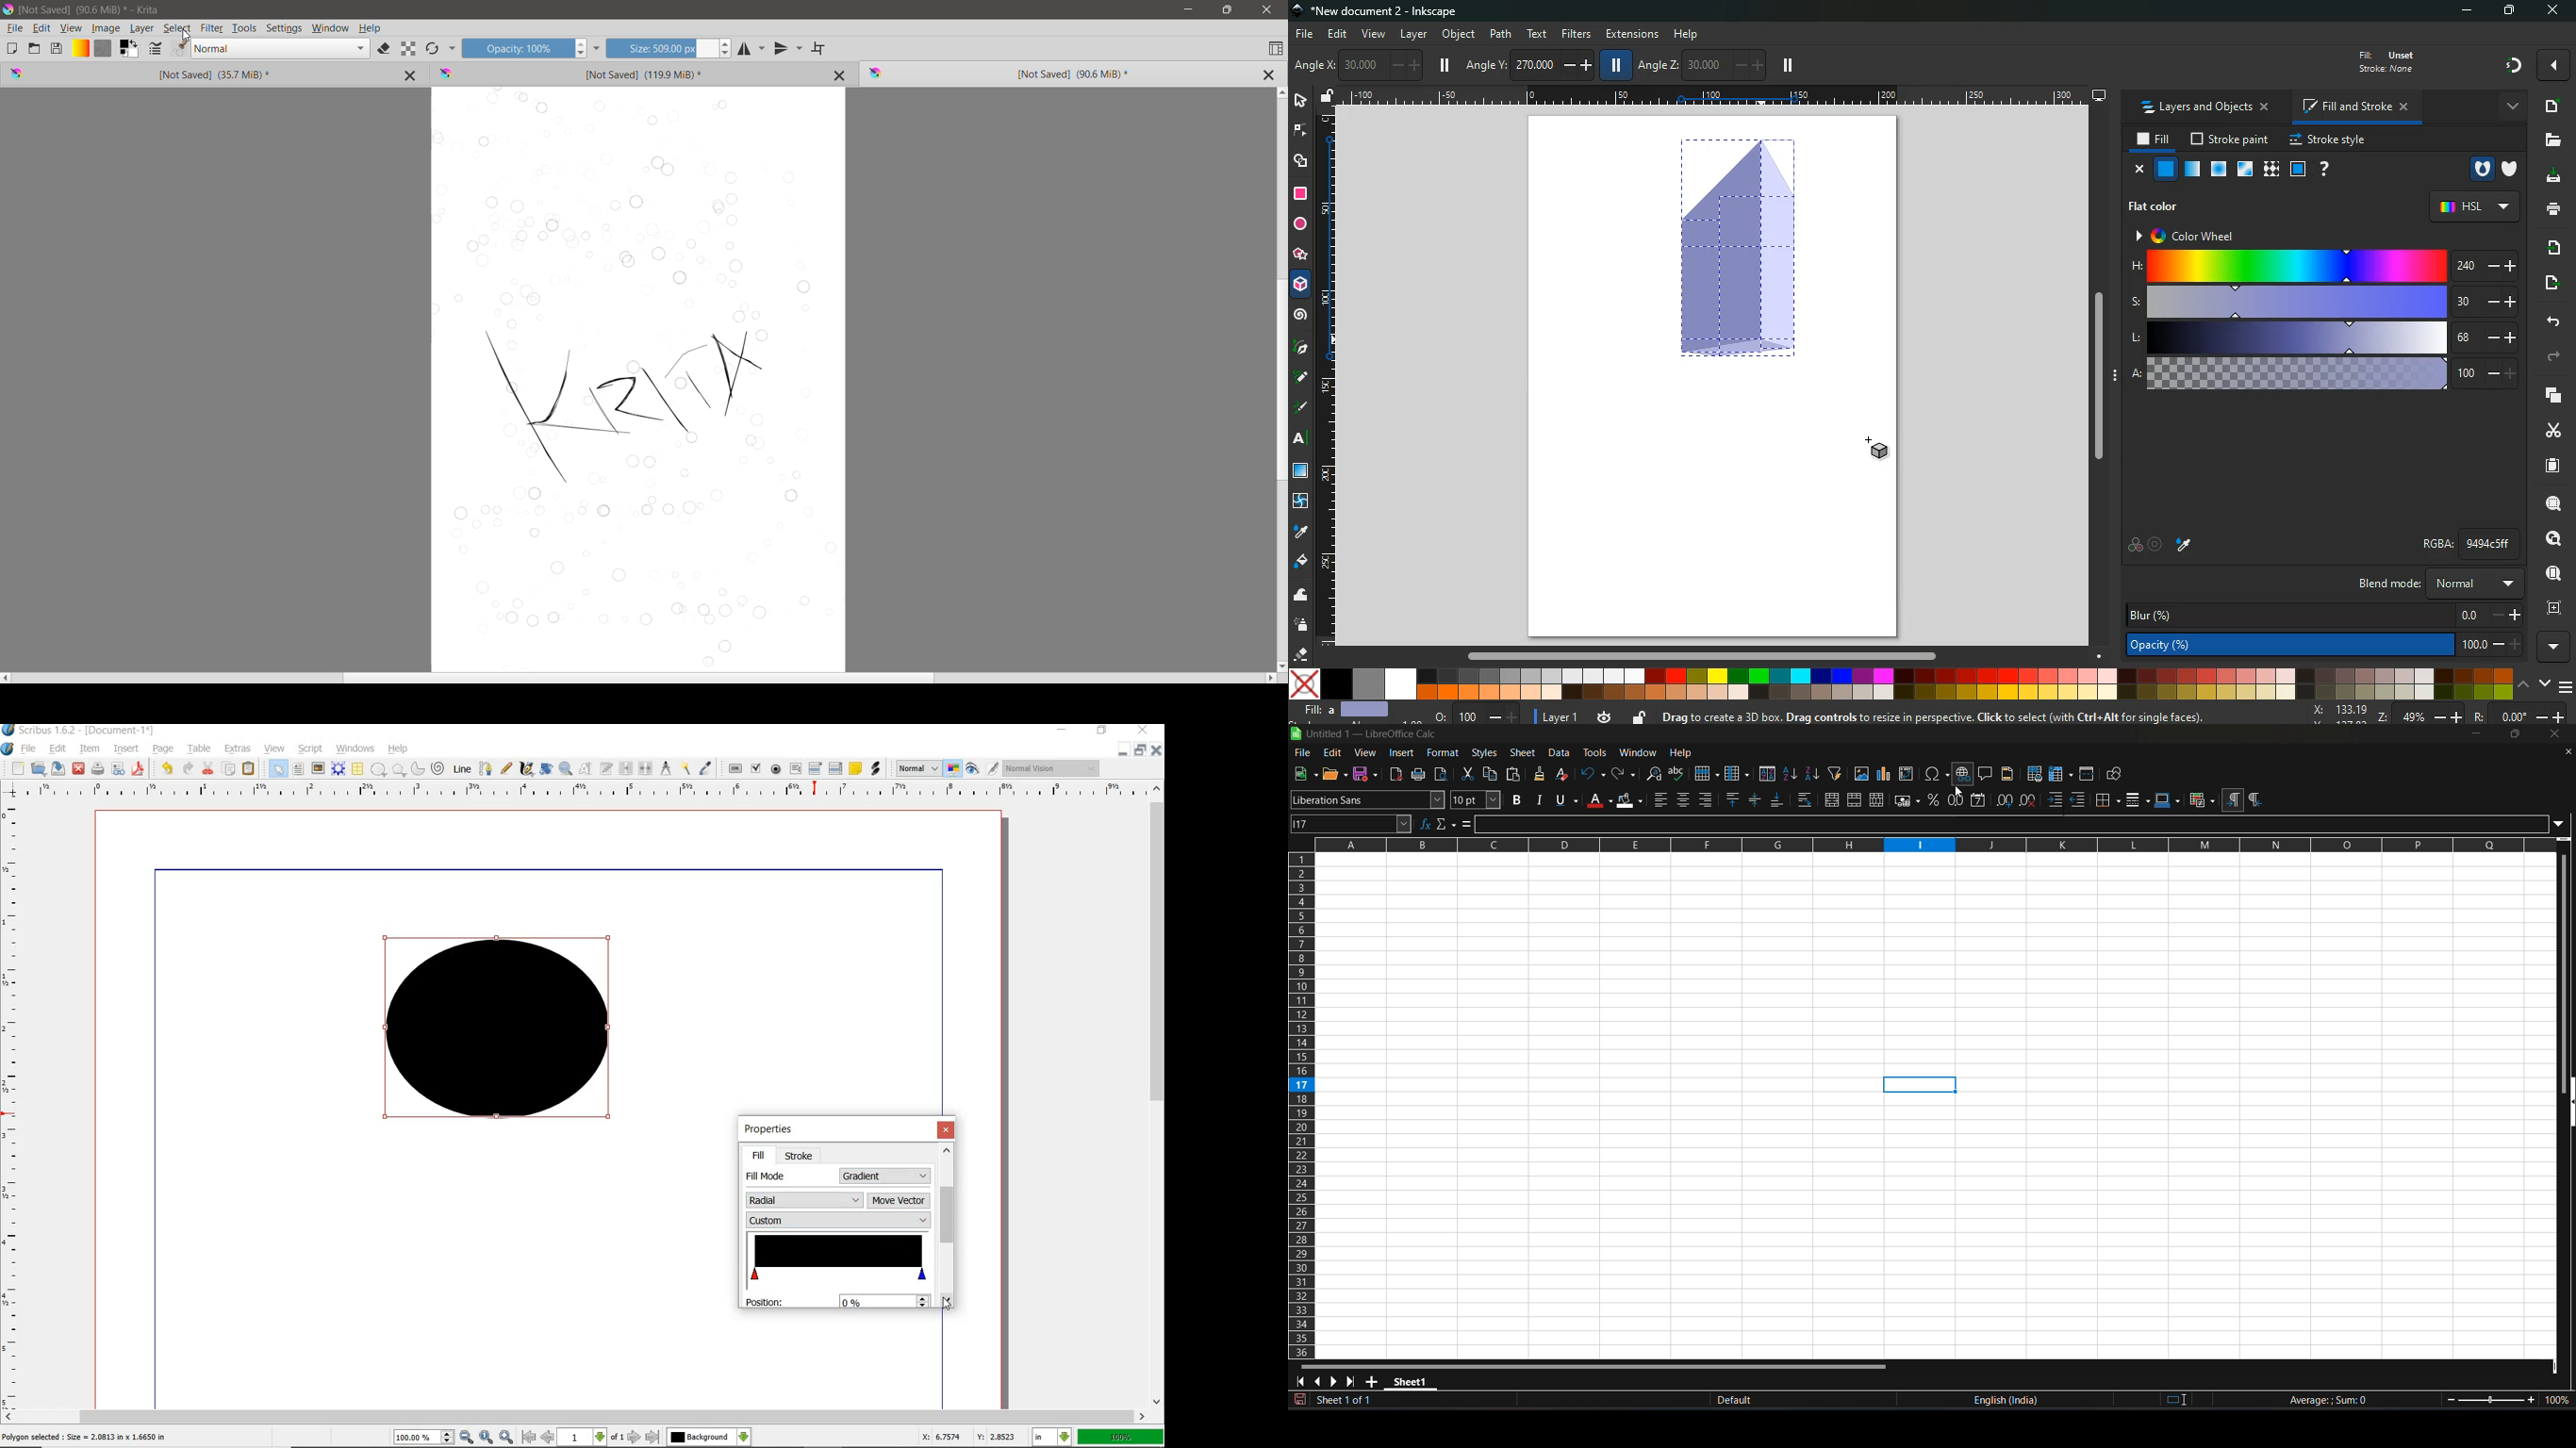 The image size is (2576, 1456). I want to click on previous, so click(549, 1437).